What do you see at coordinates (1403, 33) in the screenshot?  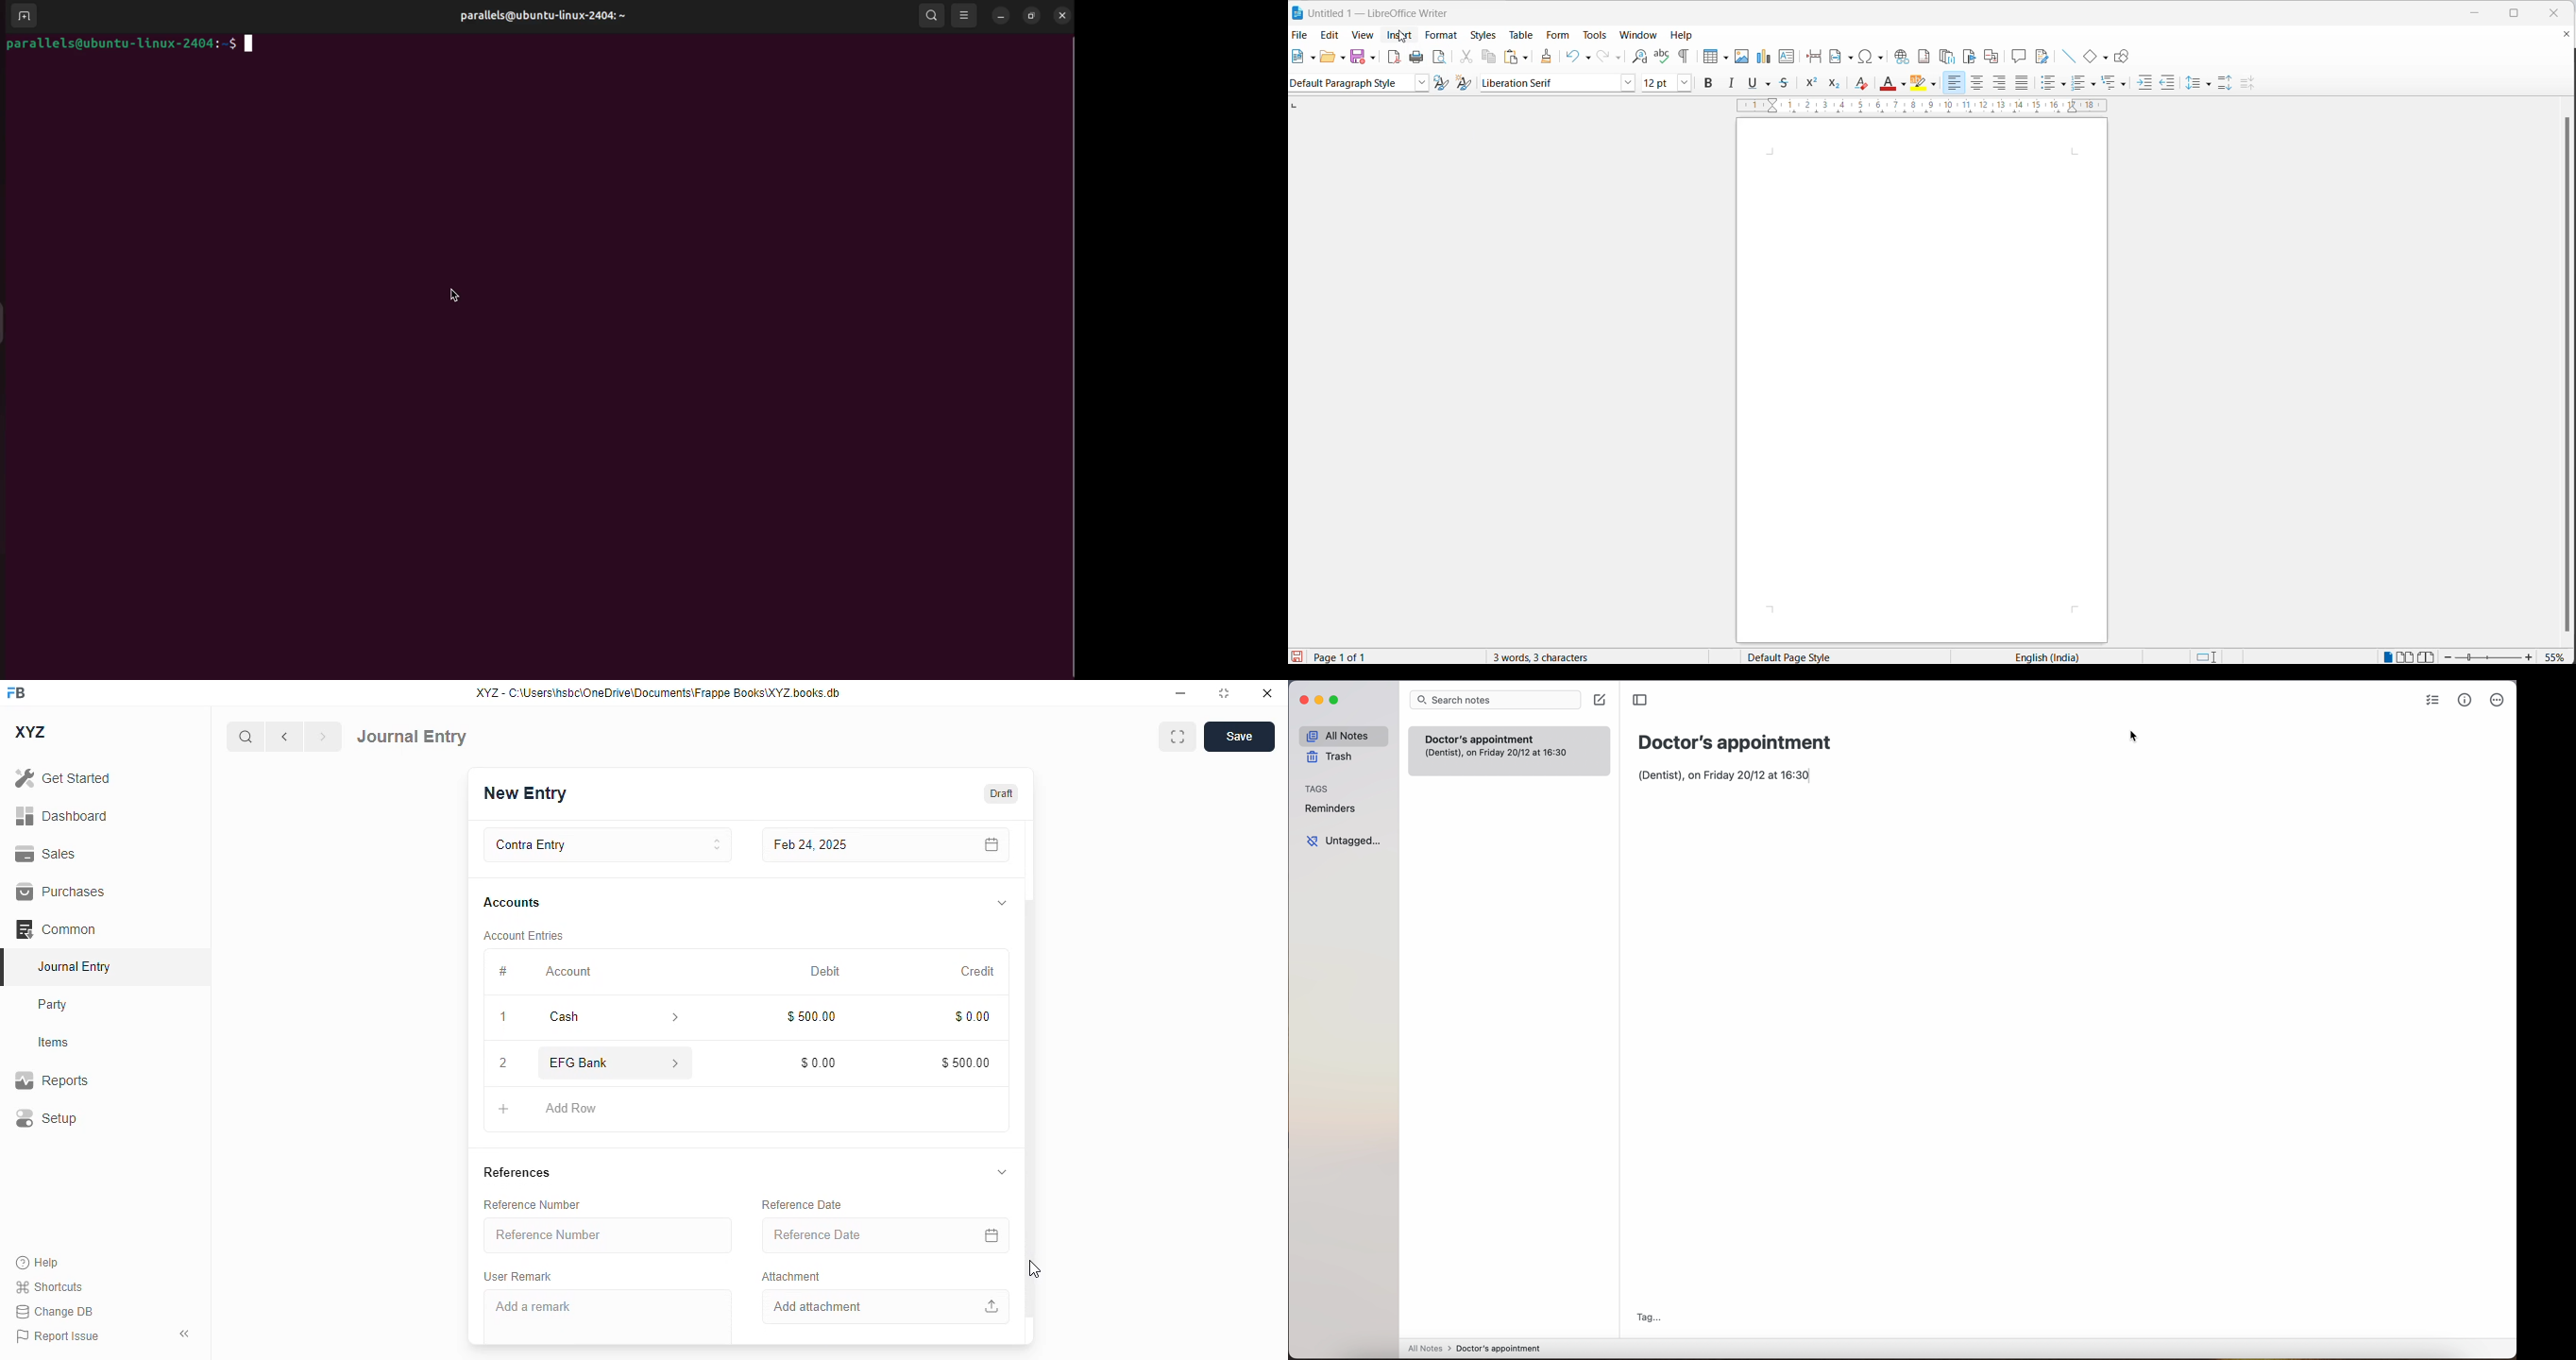 I see `cursor` at bounding box center [1403, 33].